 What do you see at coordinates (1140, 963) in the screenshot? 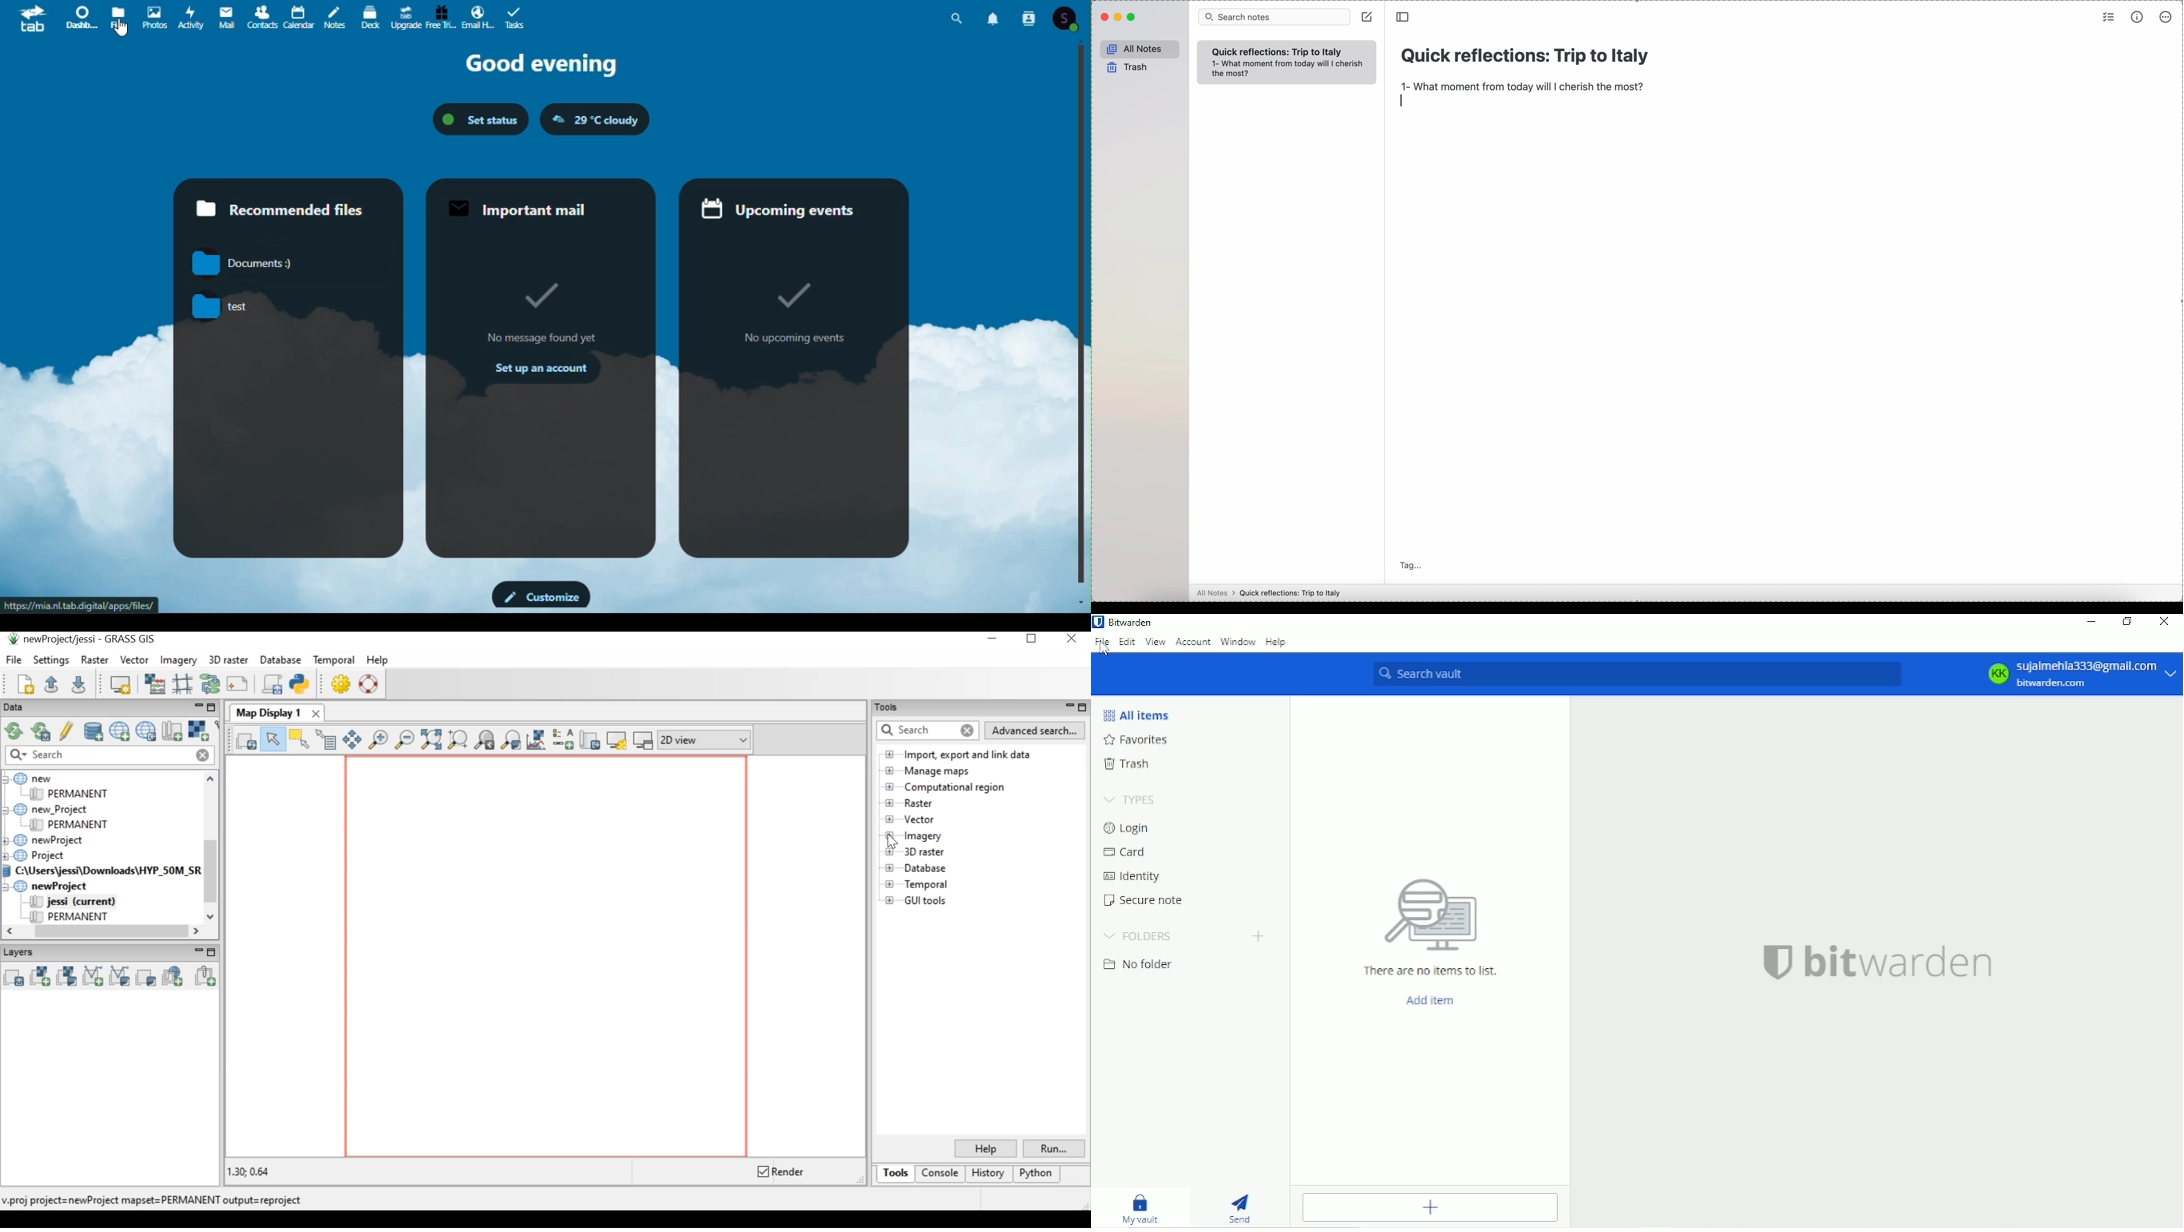
I see `No folder` at bounding box center [1140, 963].